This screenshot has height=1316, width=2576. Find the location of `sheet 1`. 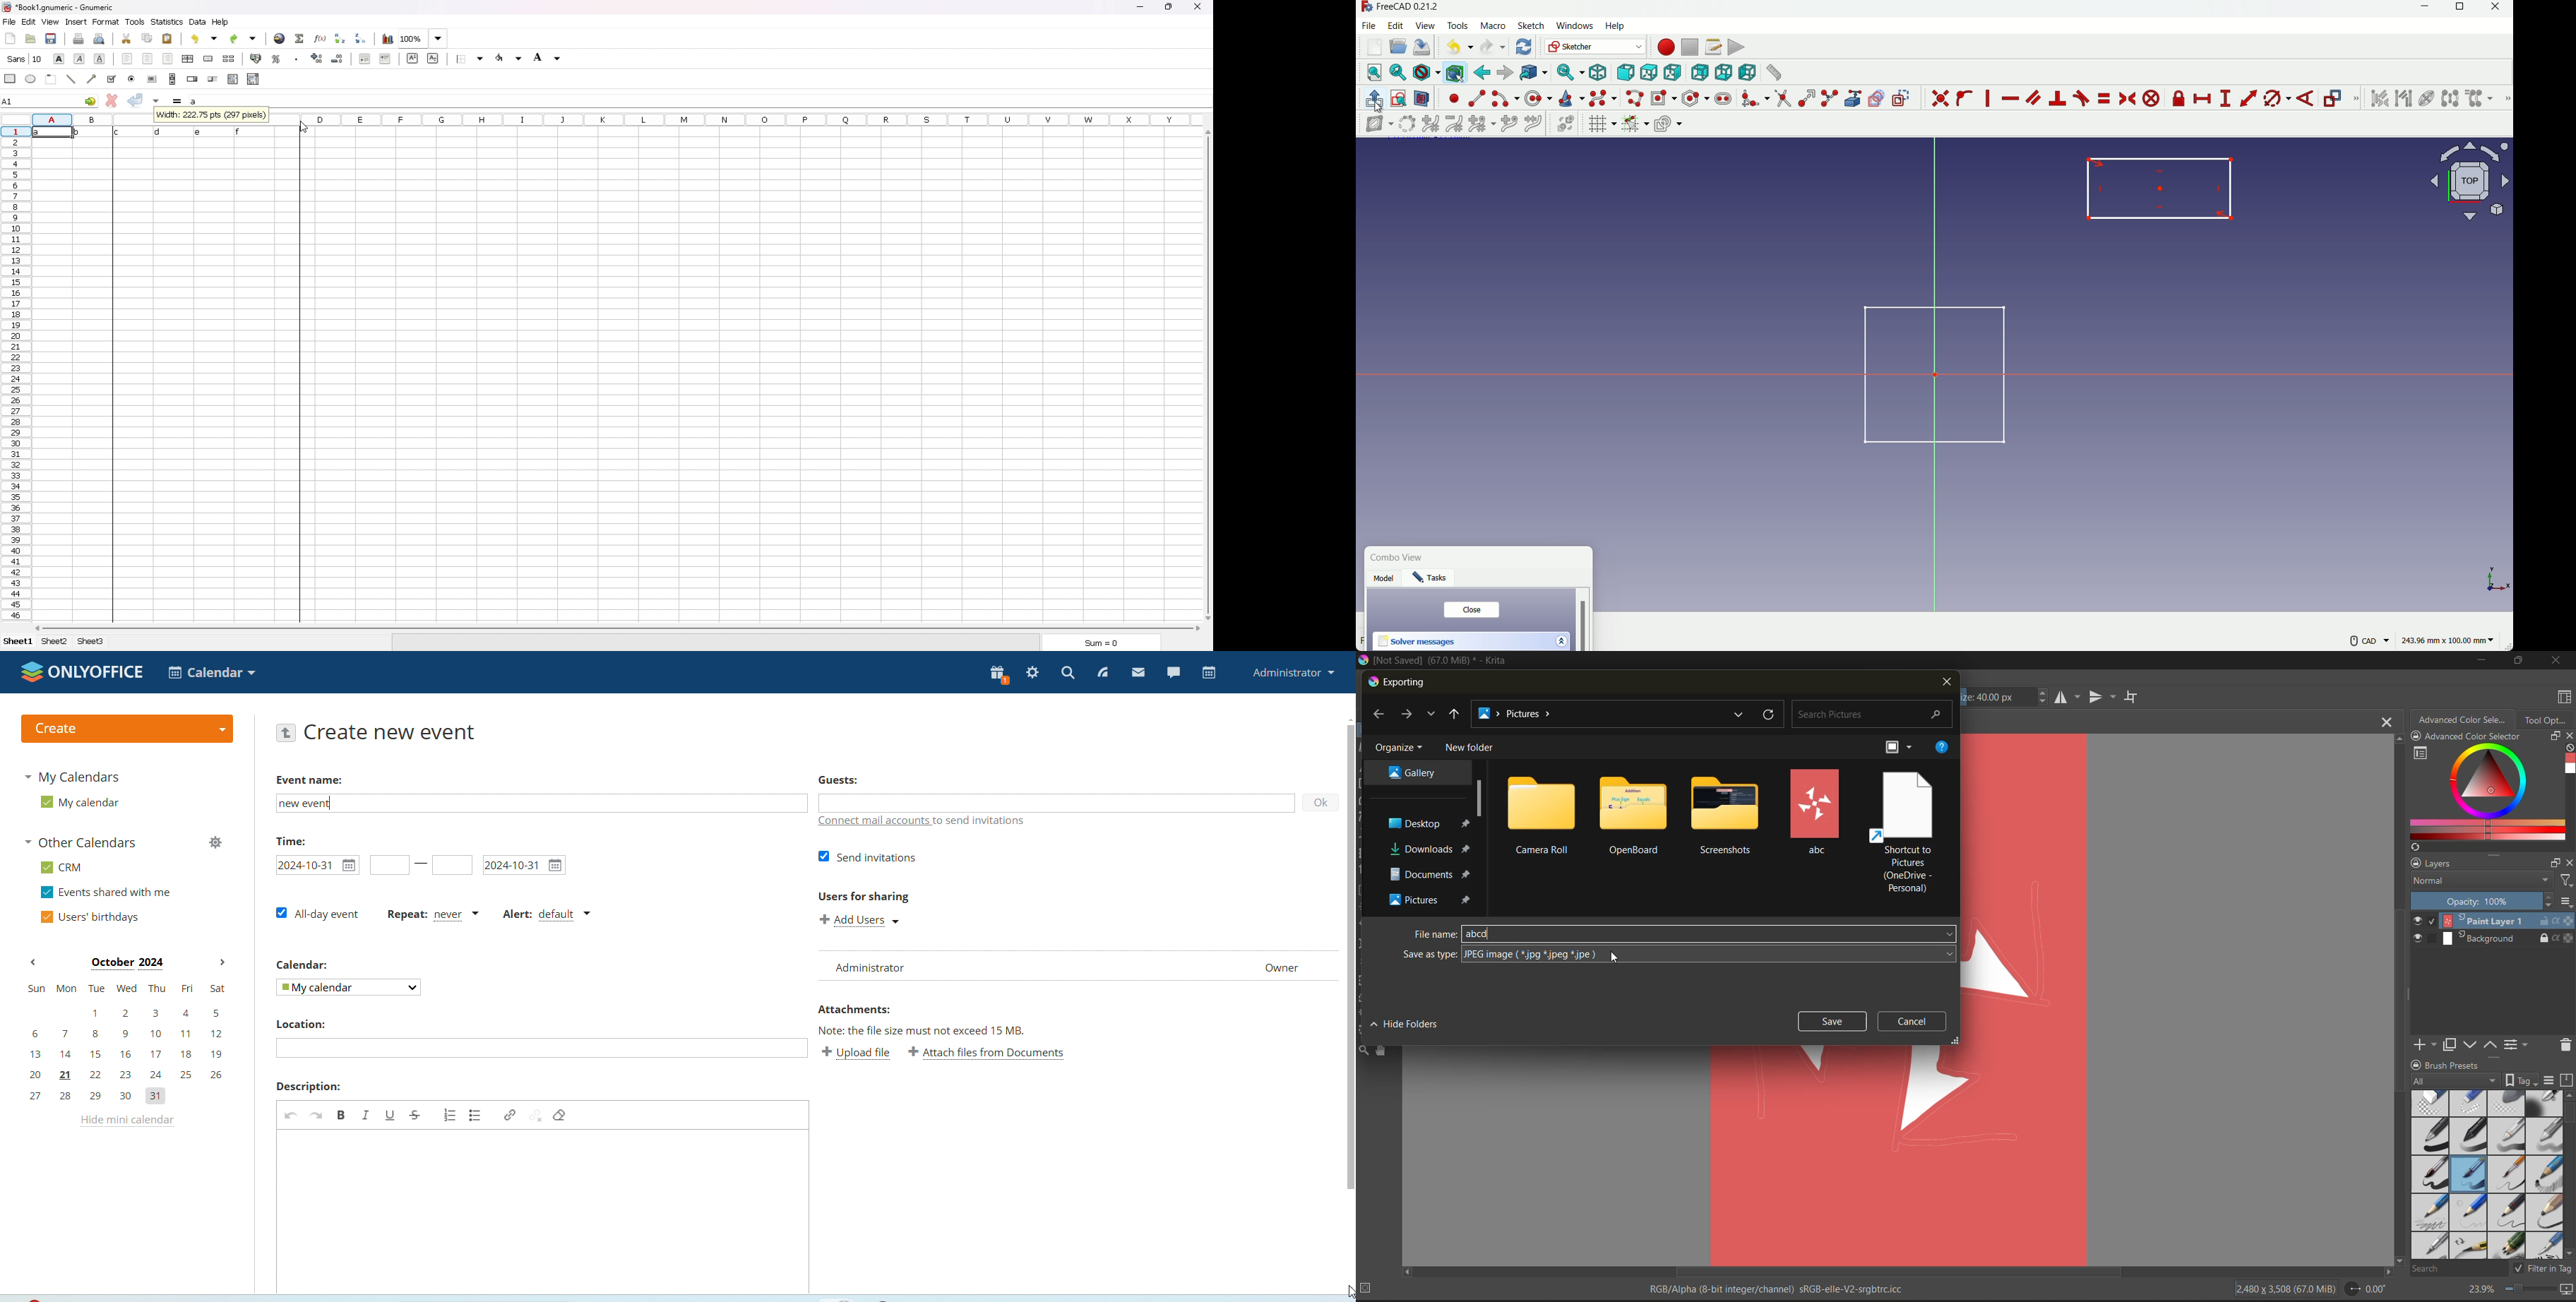

sheet 1 is located at coordinates (18, 642).